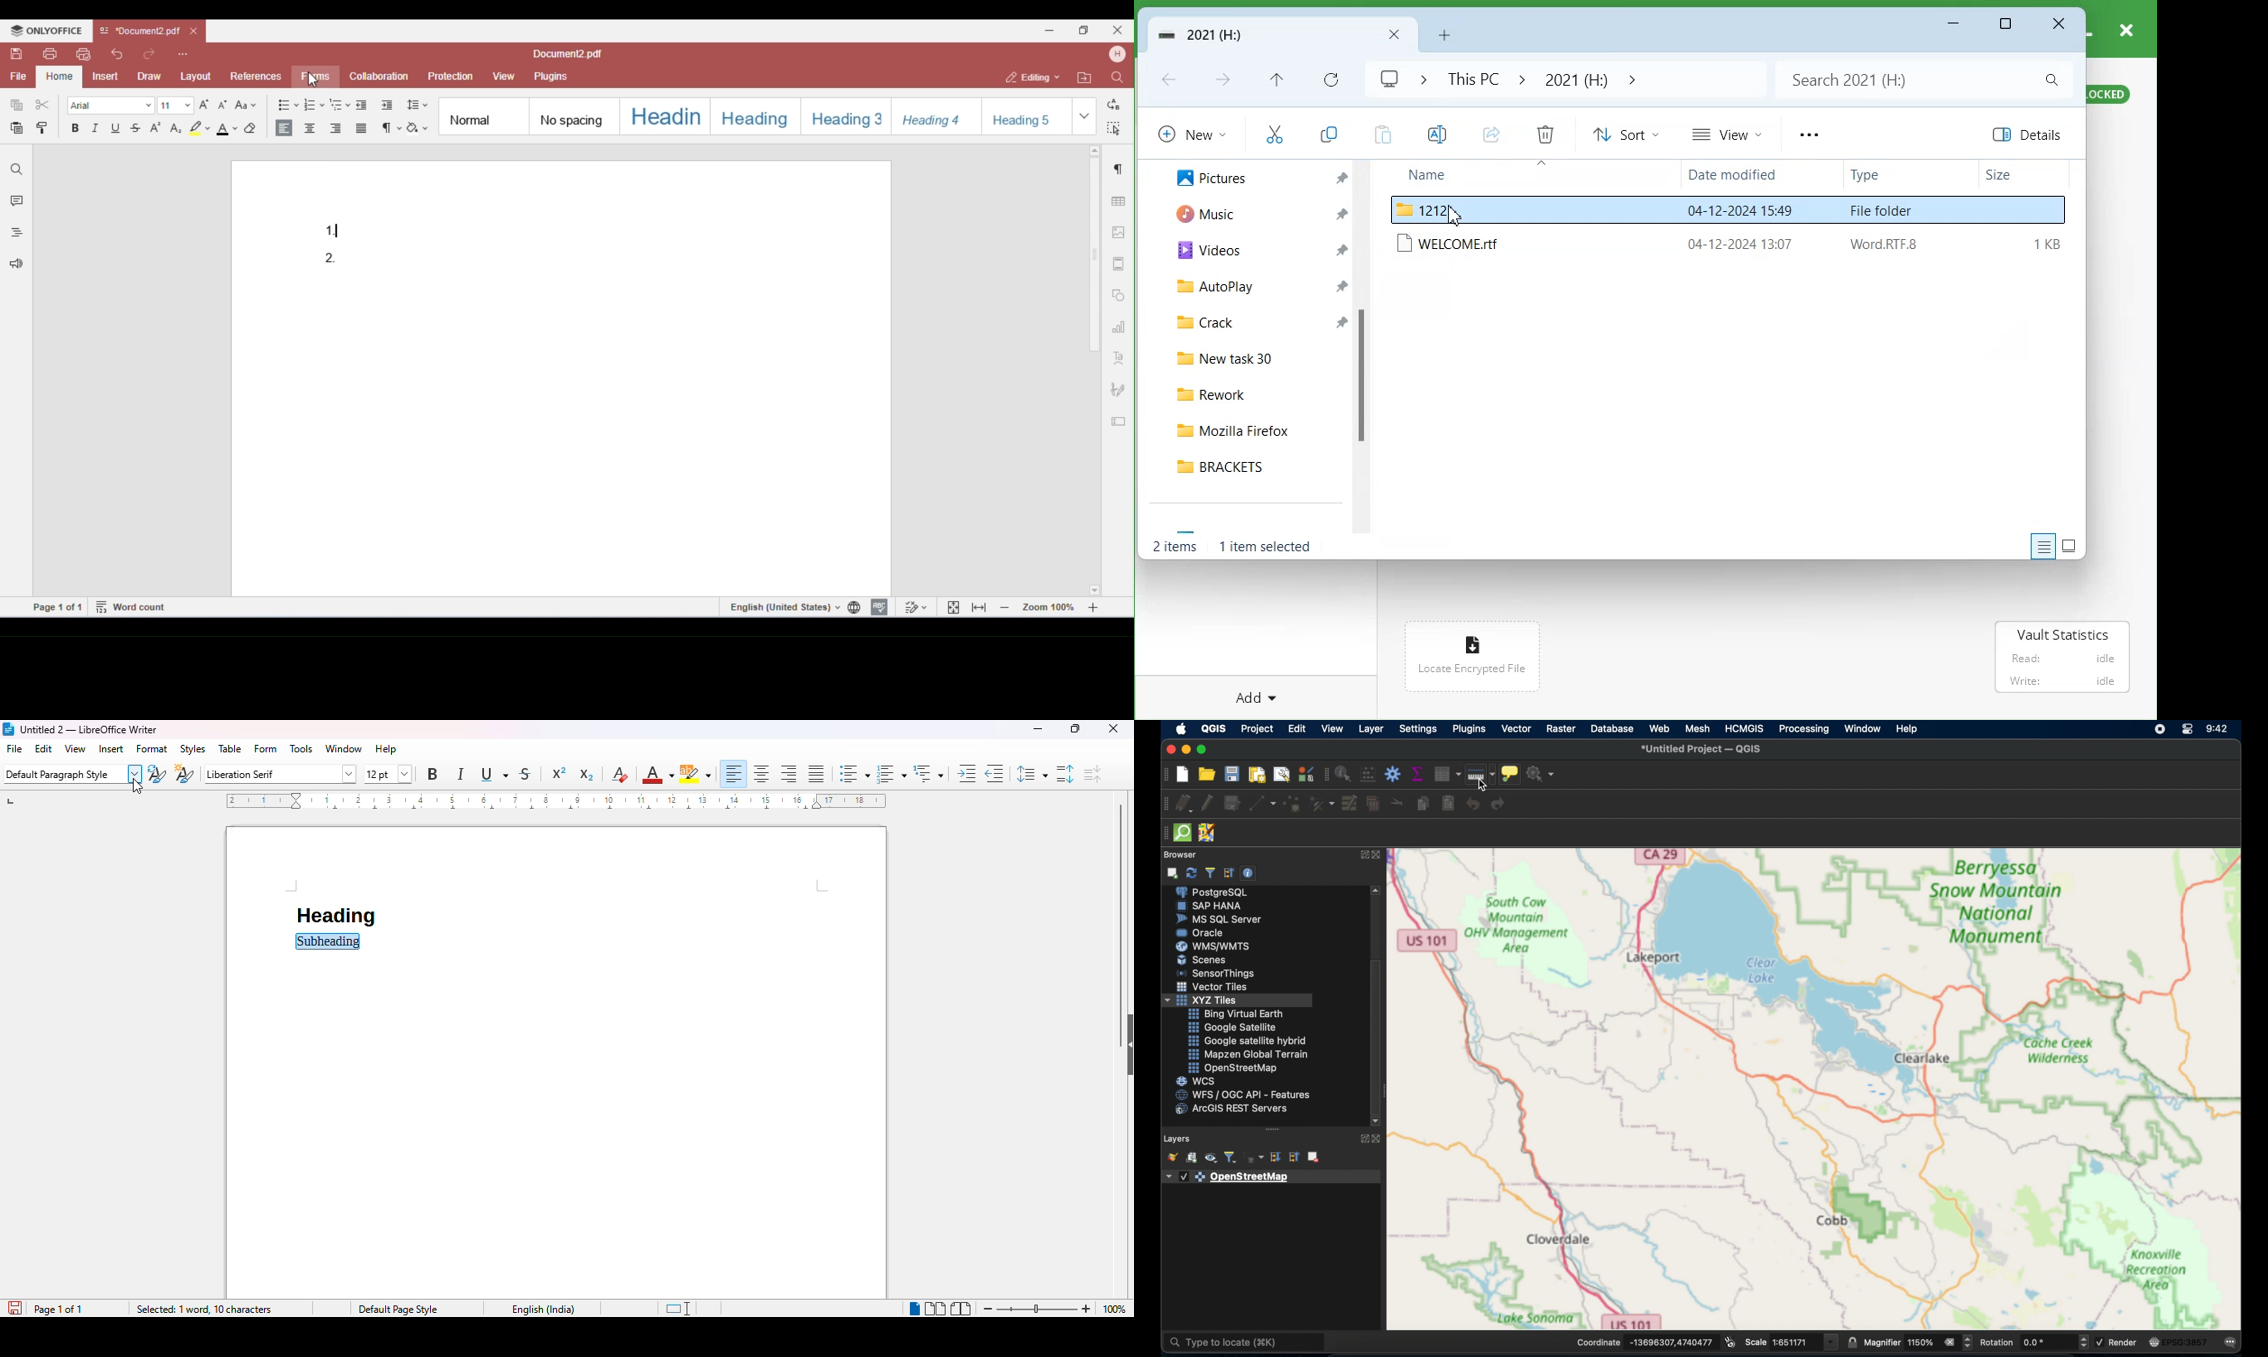  What do you see at coordinates (461, 773) in the screenshot?
I see `italic` at bounding box center [461, 773].